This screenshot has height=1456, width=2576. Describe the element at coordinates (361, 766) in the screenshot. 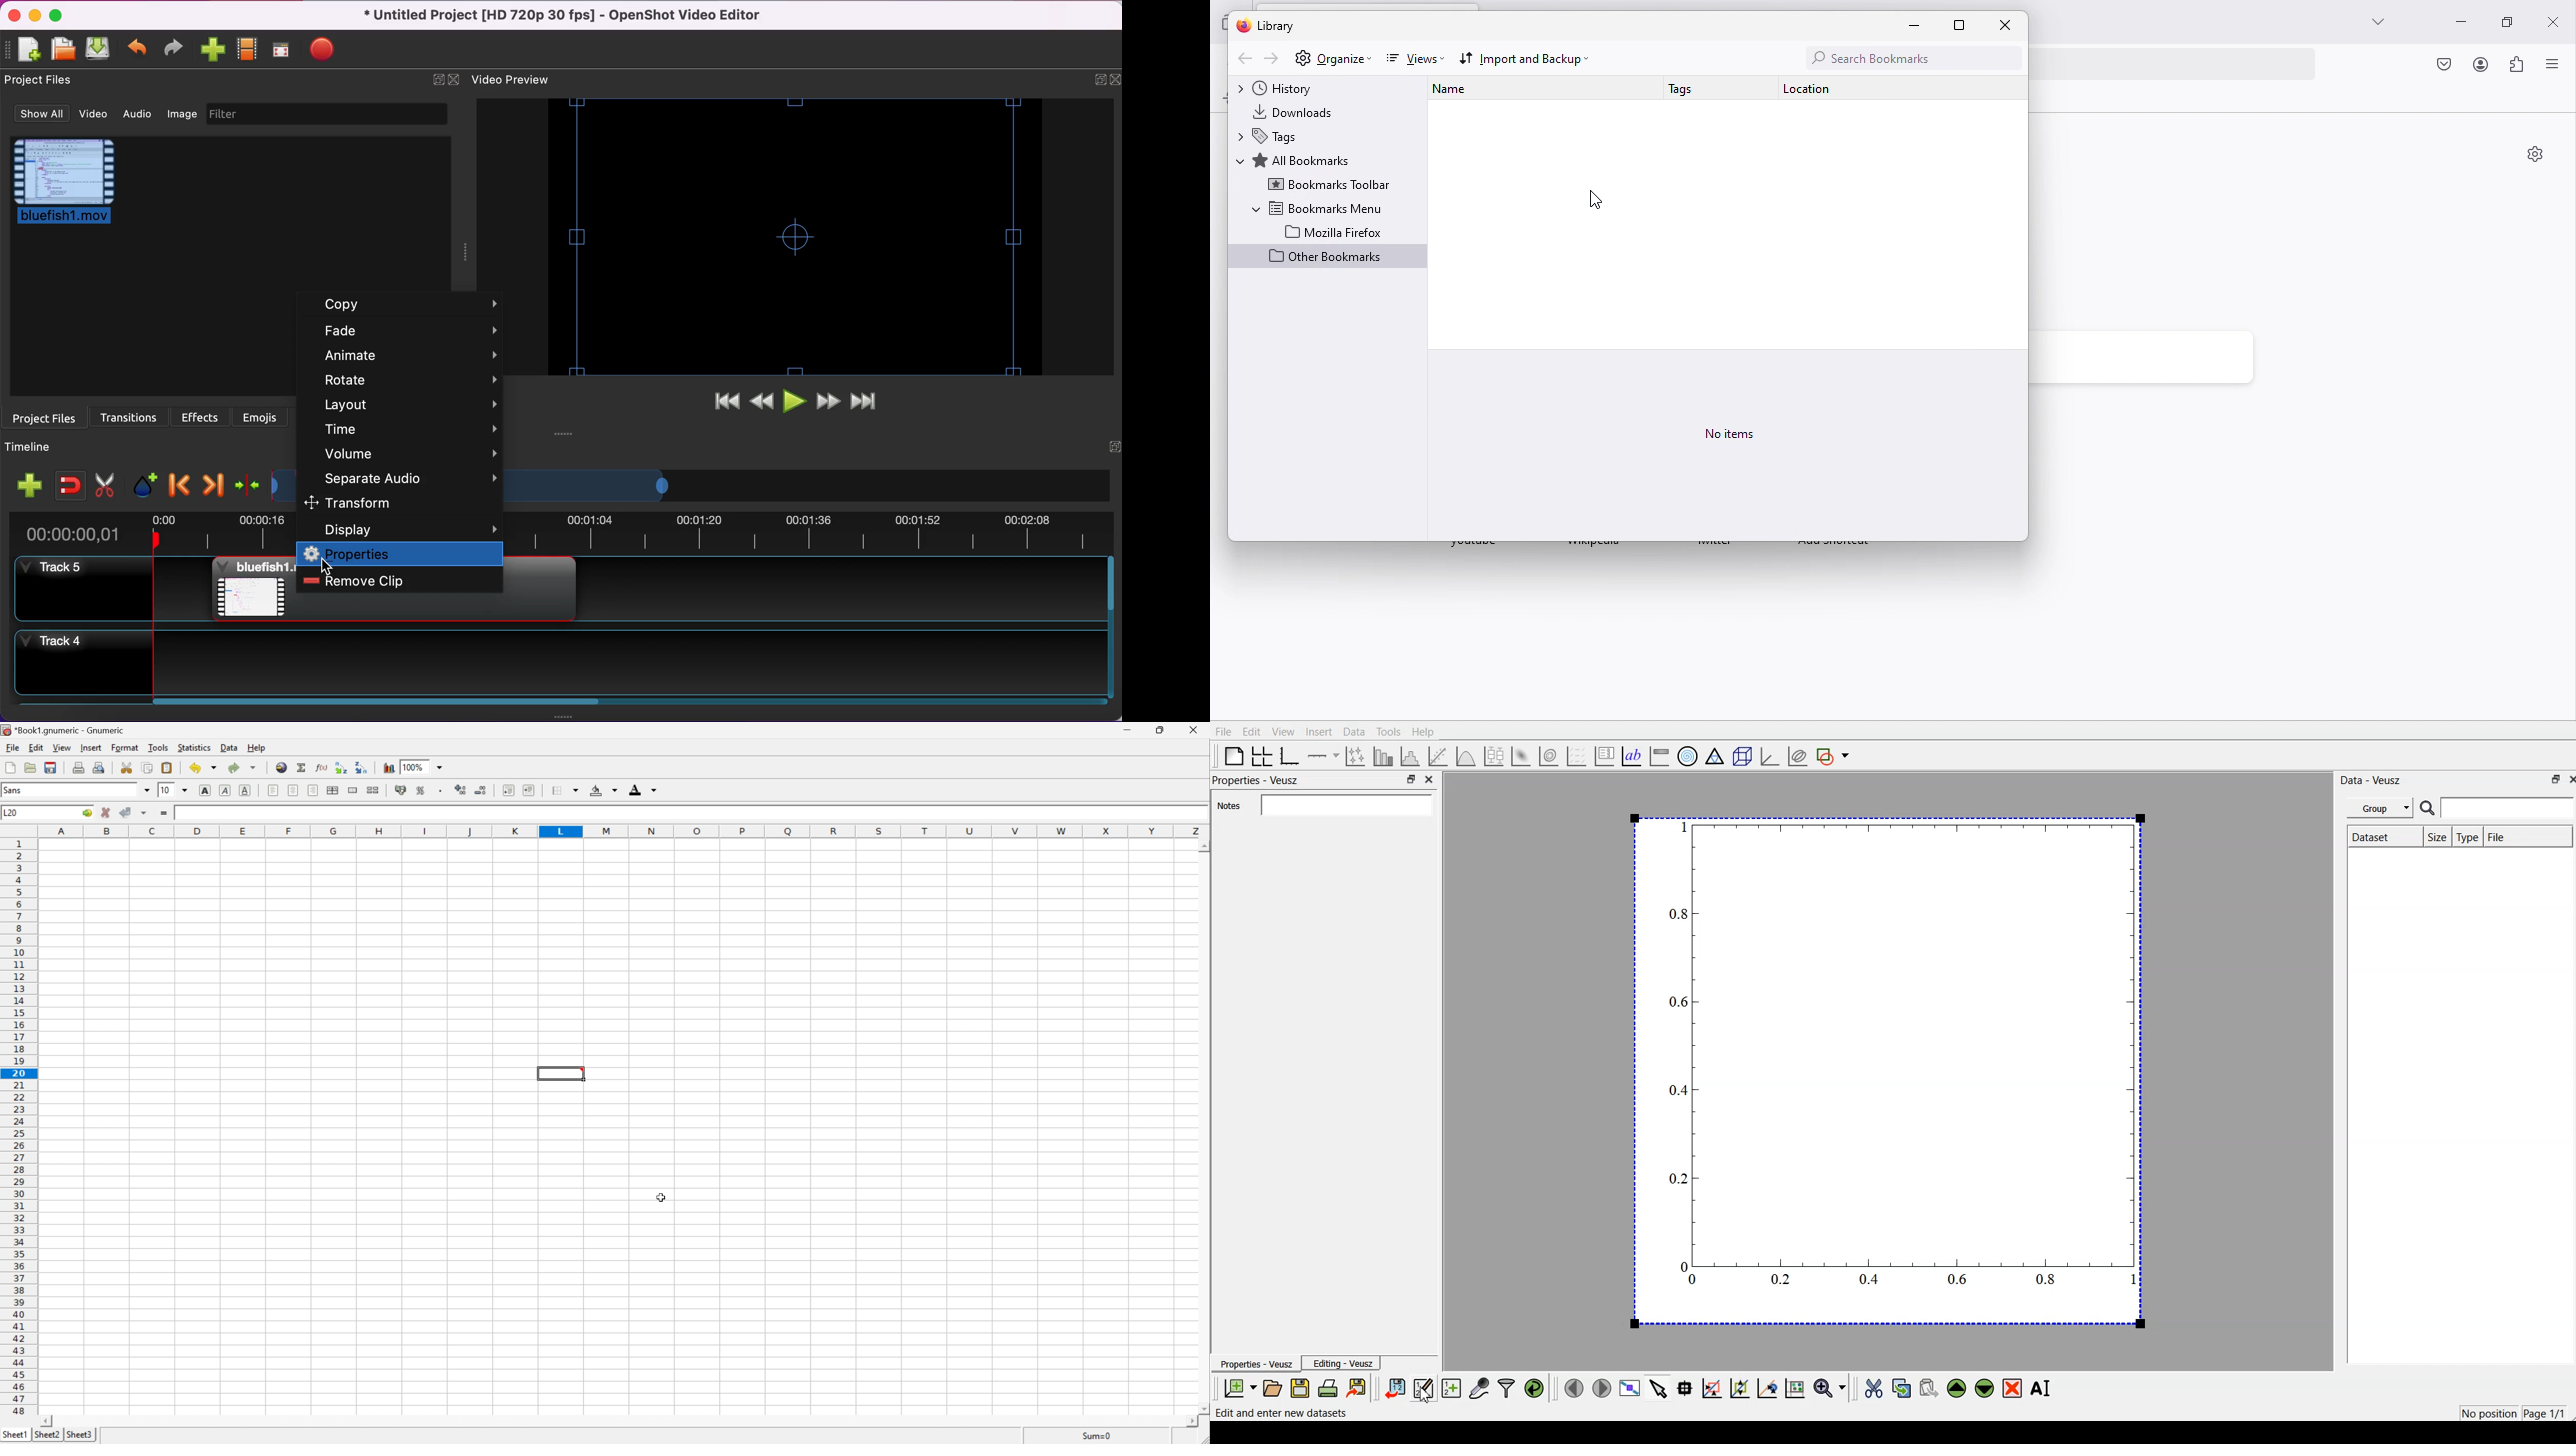

I see `Sort the selected region in descending order based on the first column selected` at that location.